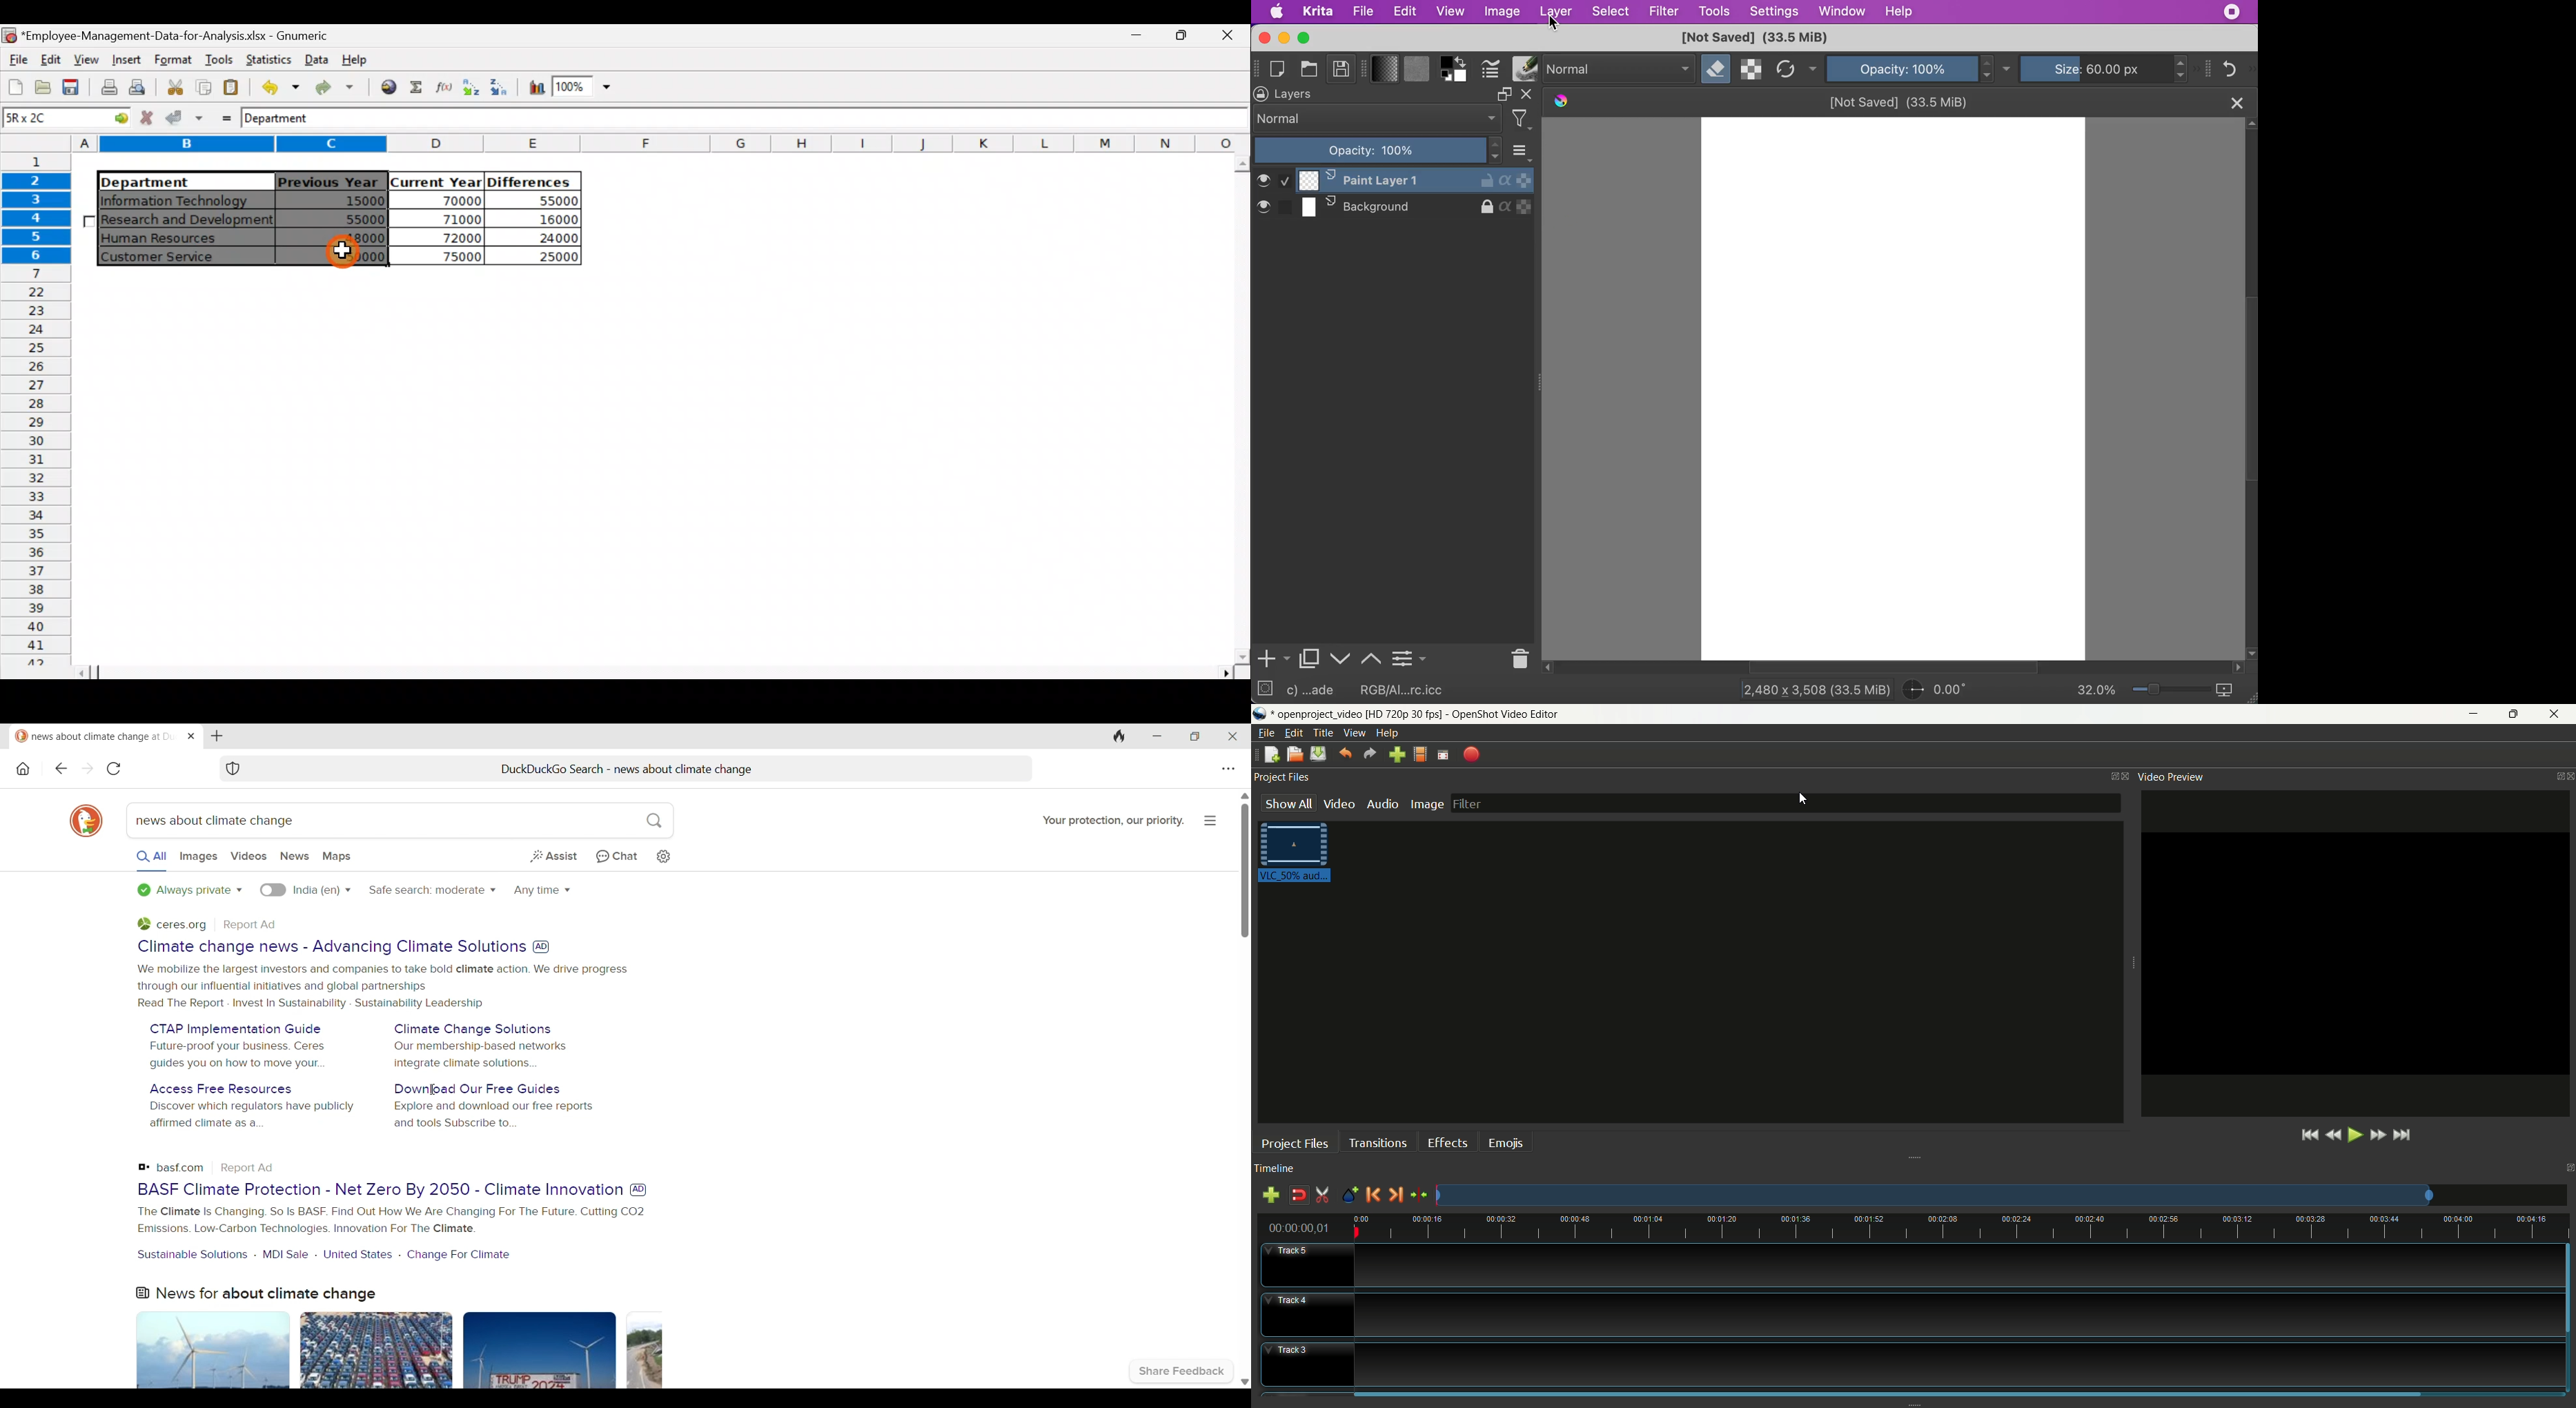 The height and width of the screenshot is (1428, 2576). I want to click on cursor, so click(1801, 799).